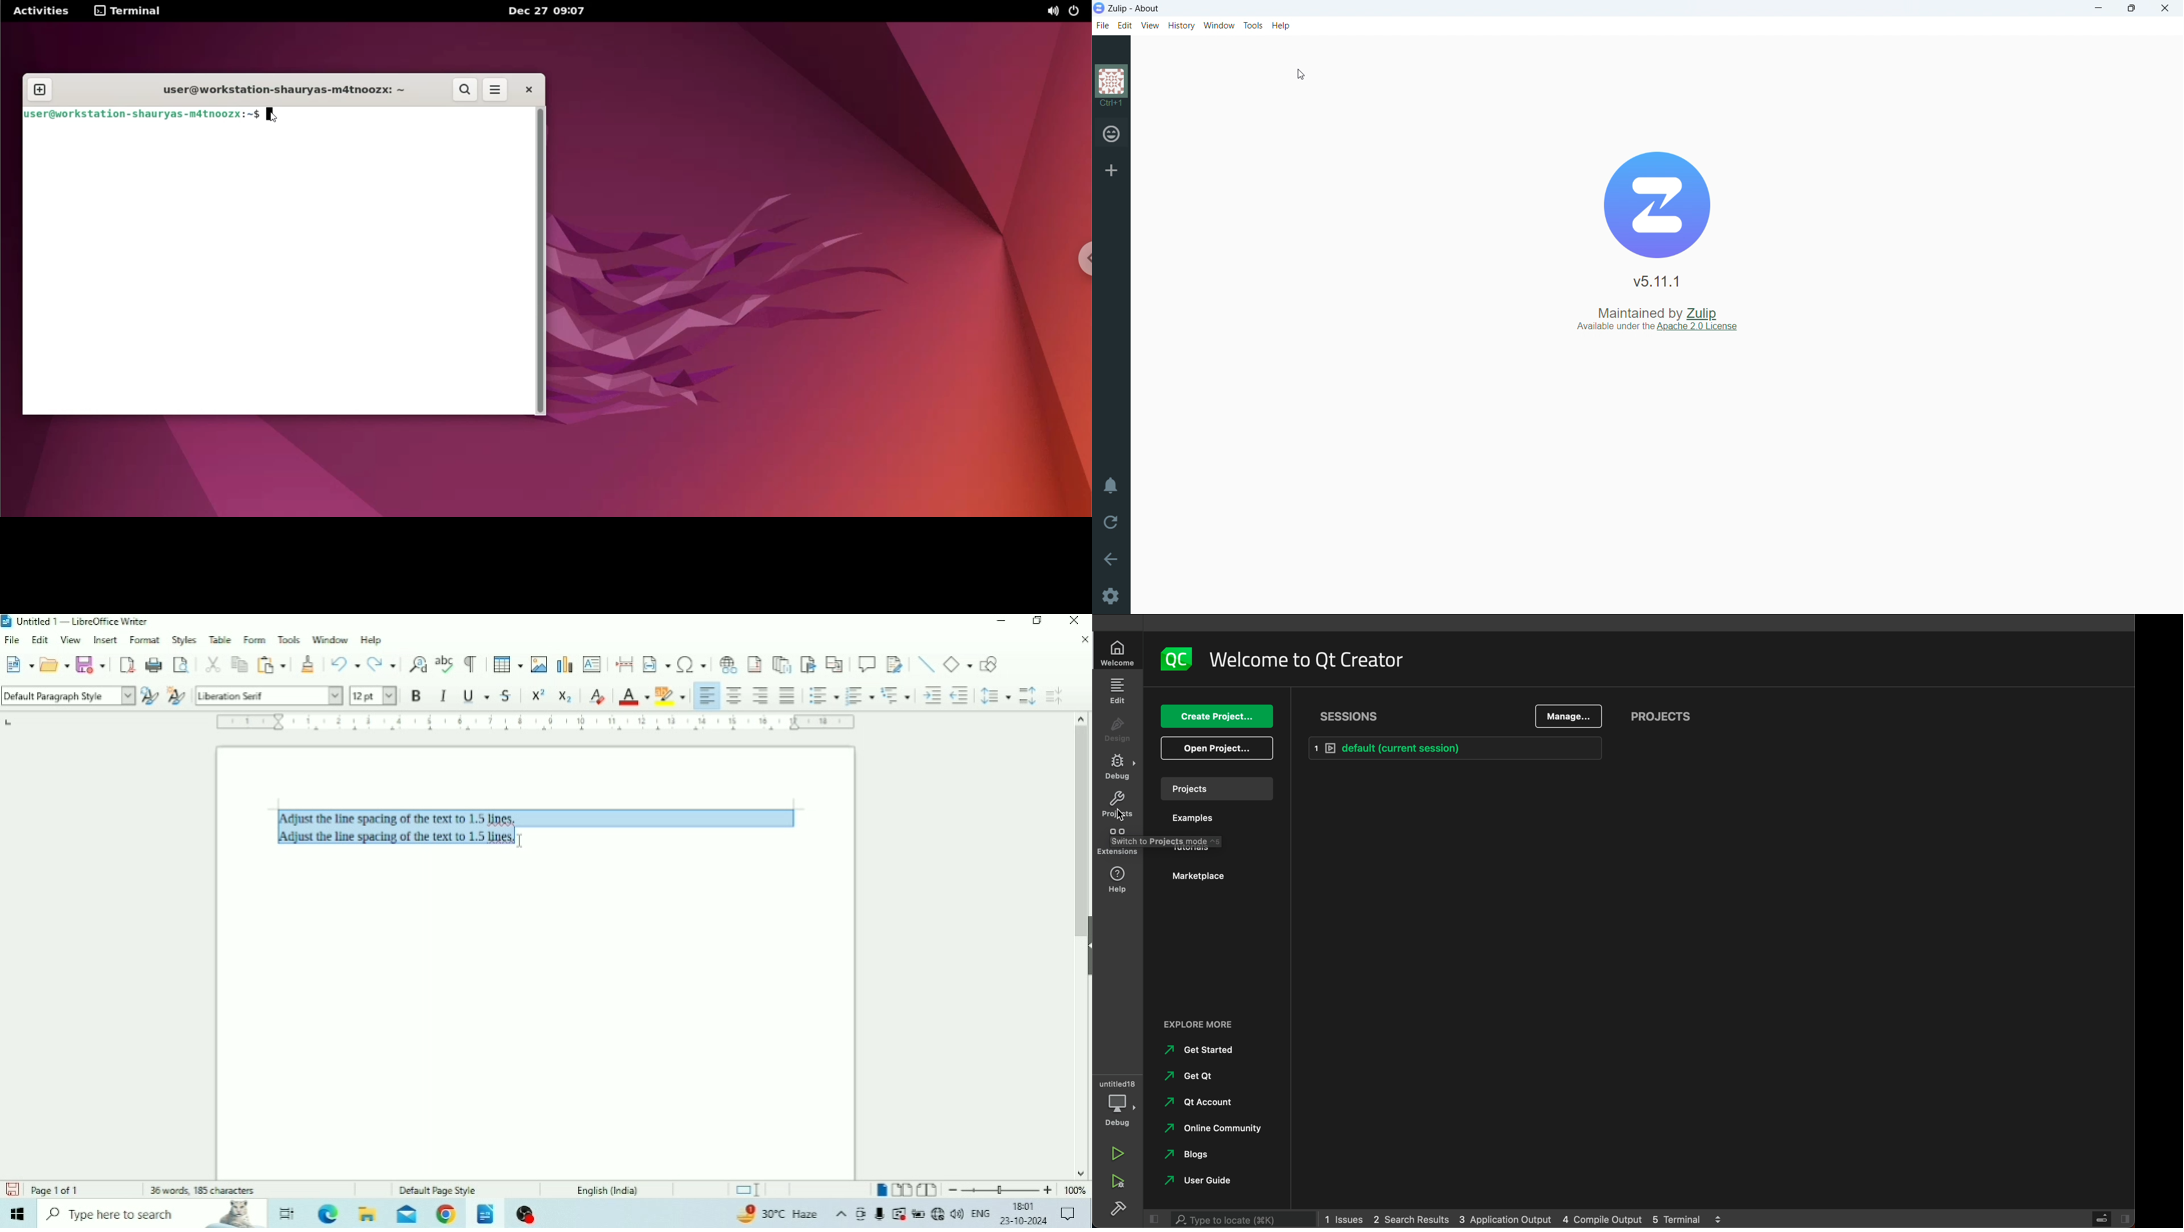  I want to click on Zoom Factor, so click(1077, 1190).